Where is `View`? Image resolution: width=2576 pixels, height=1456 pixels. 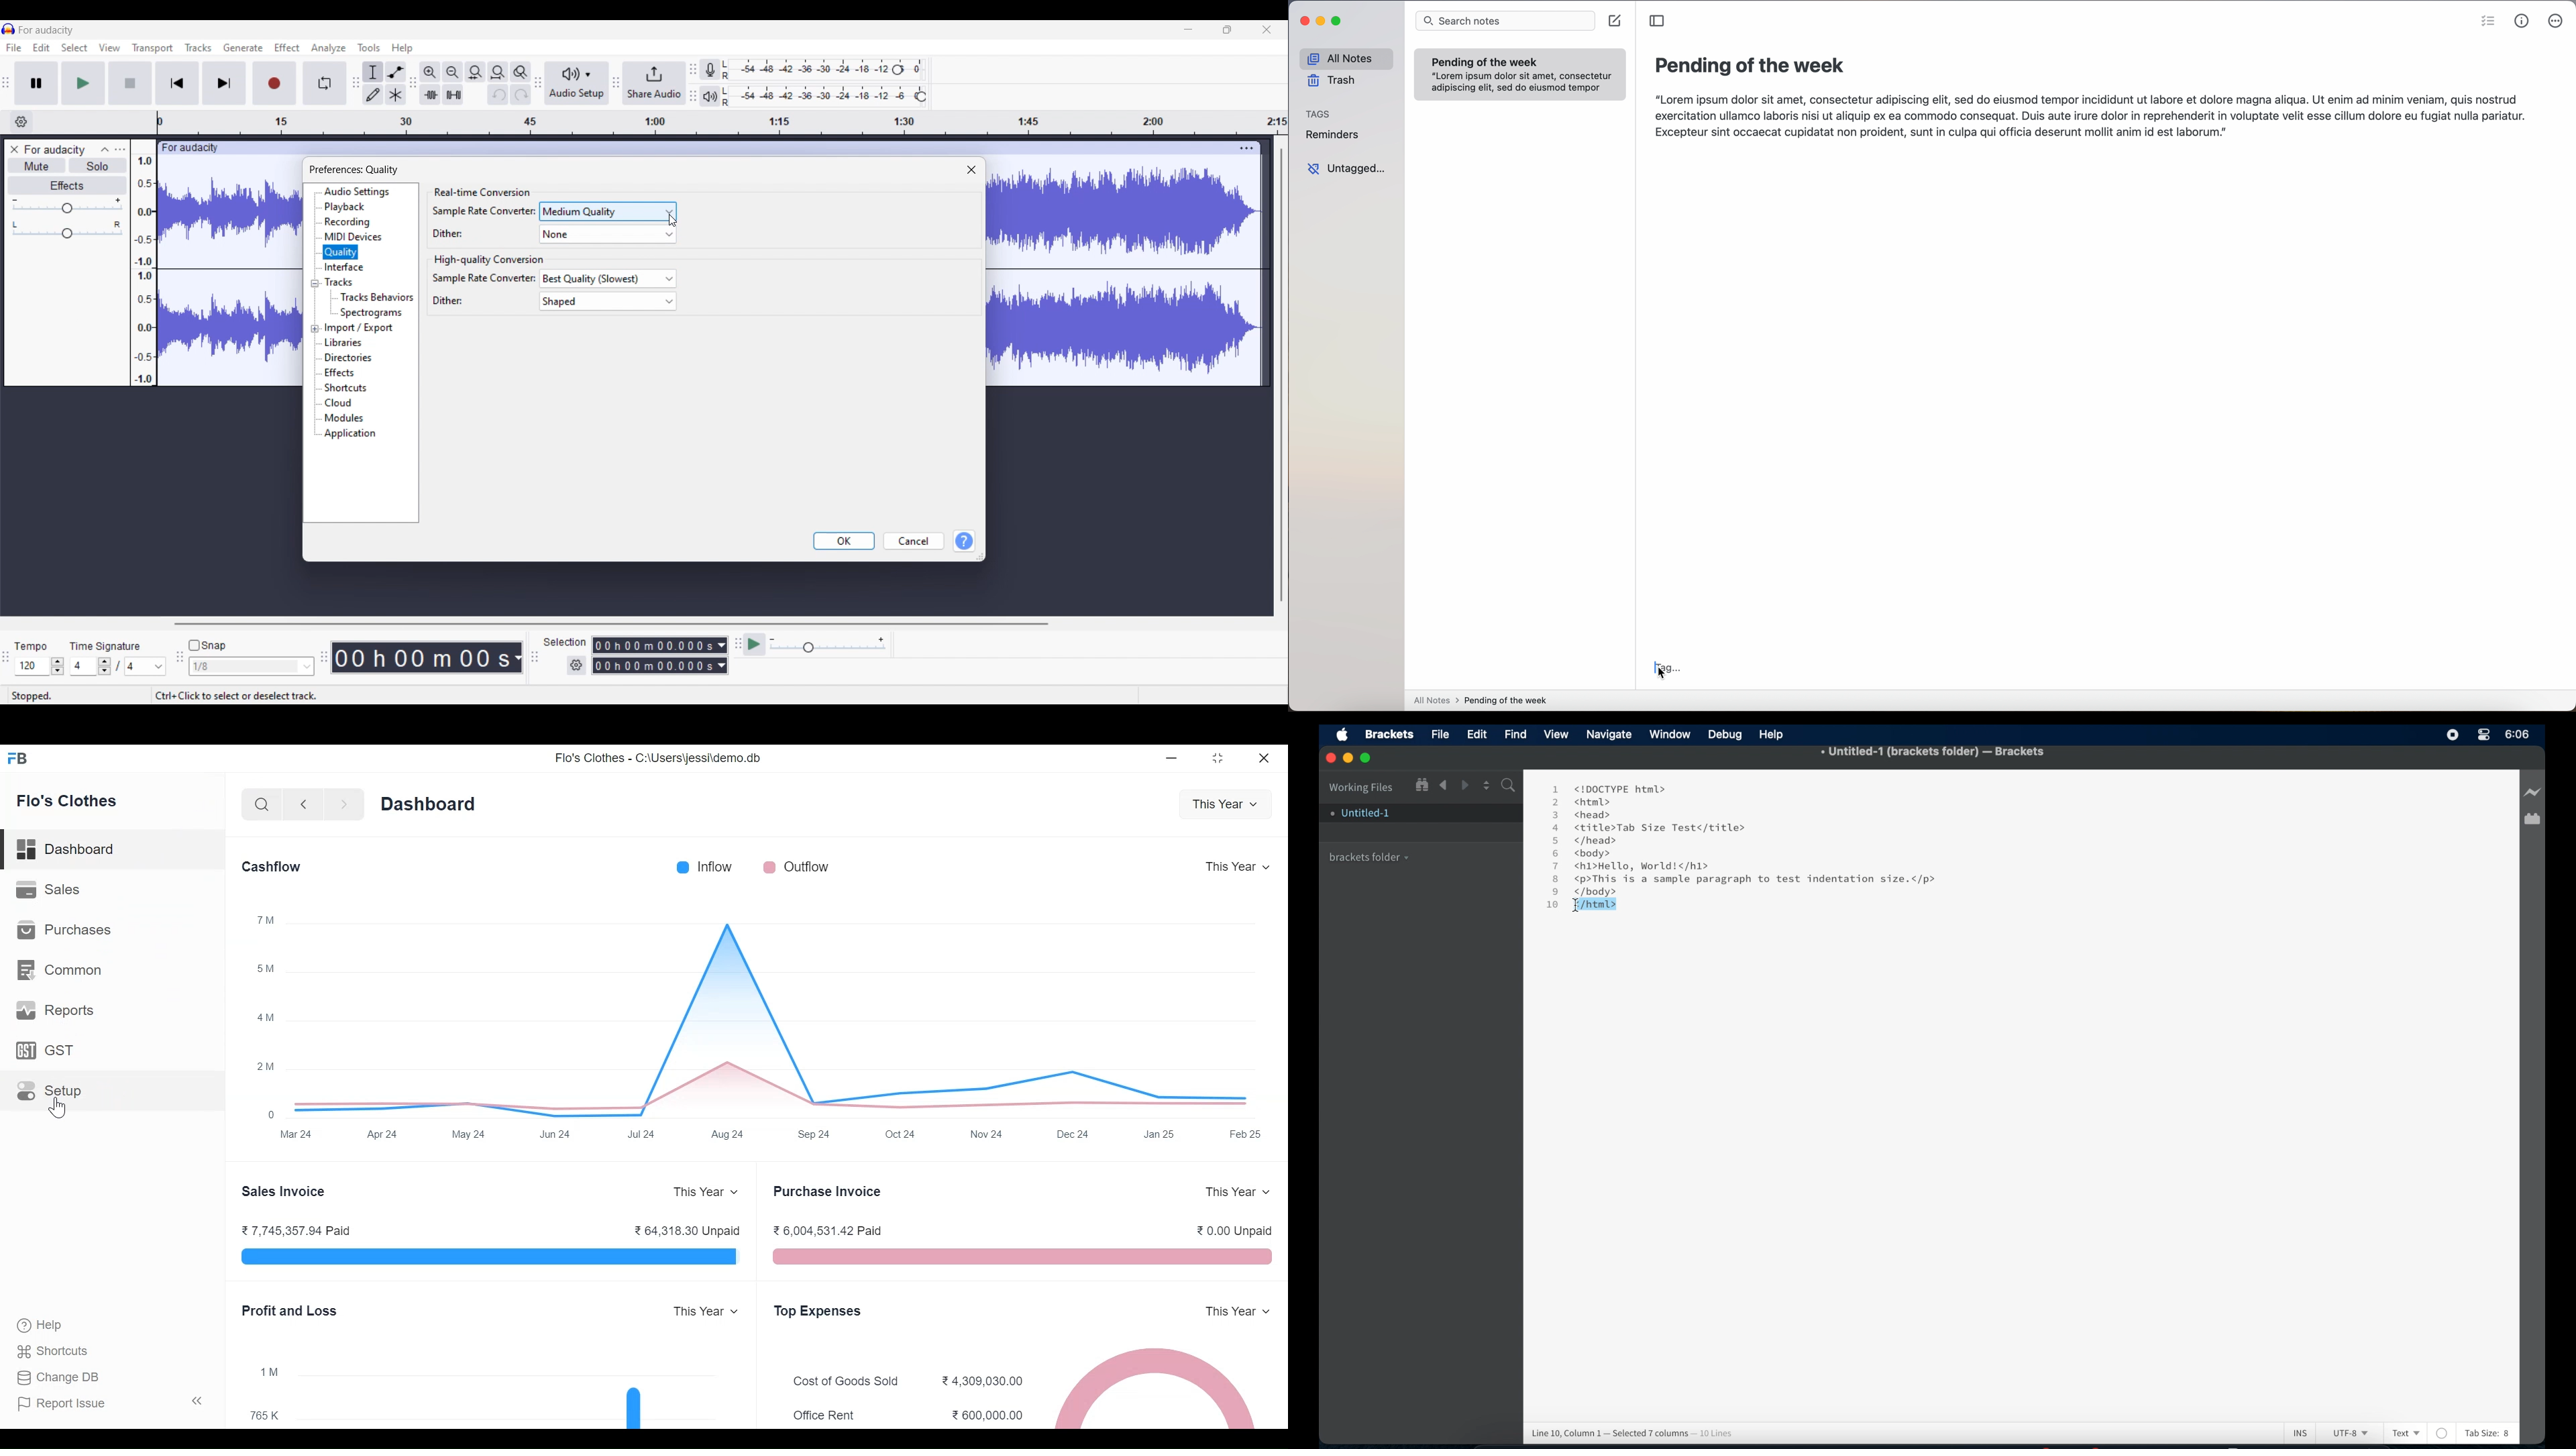 View is located at coordinates (1558, 735).